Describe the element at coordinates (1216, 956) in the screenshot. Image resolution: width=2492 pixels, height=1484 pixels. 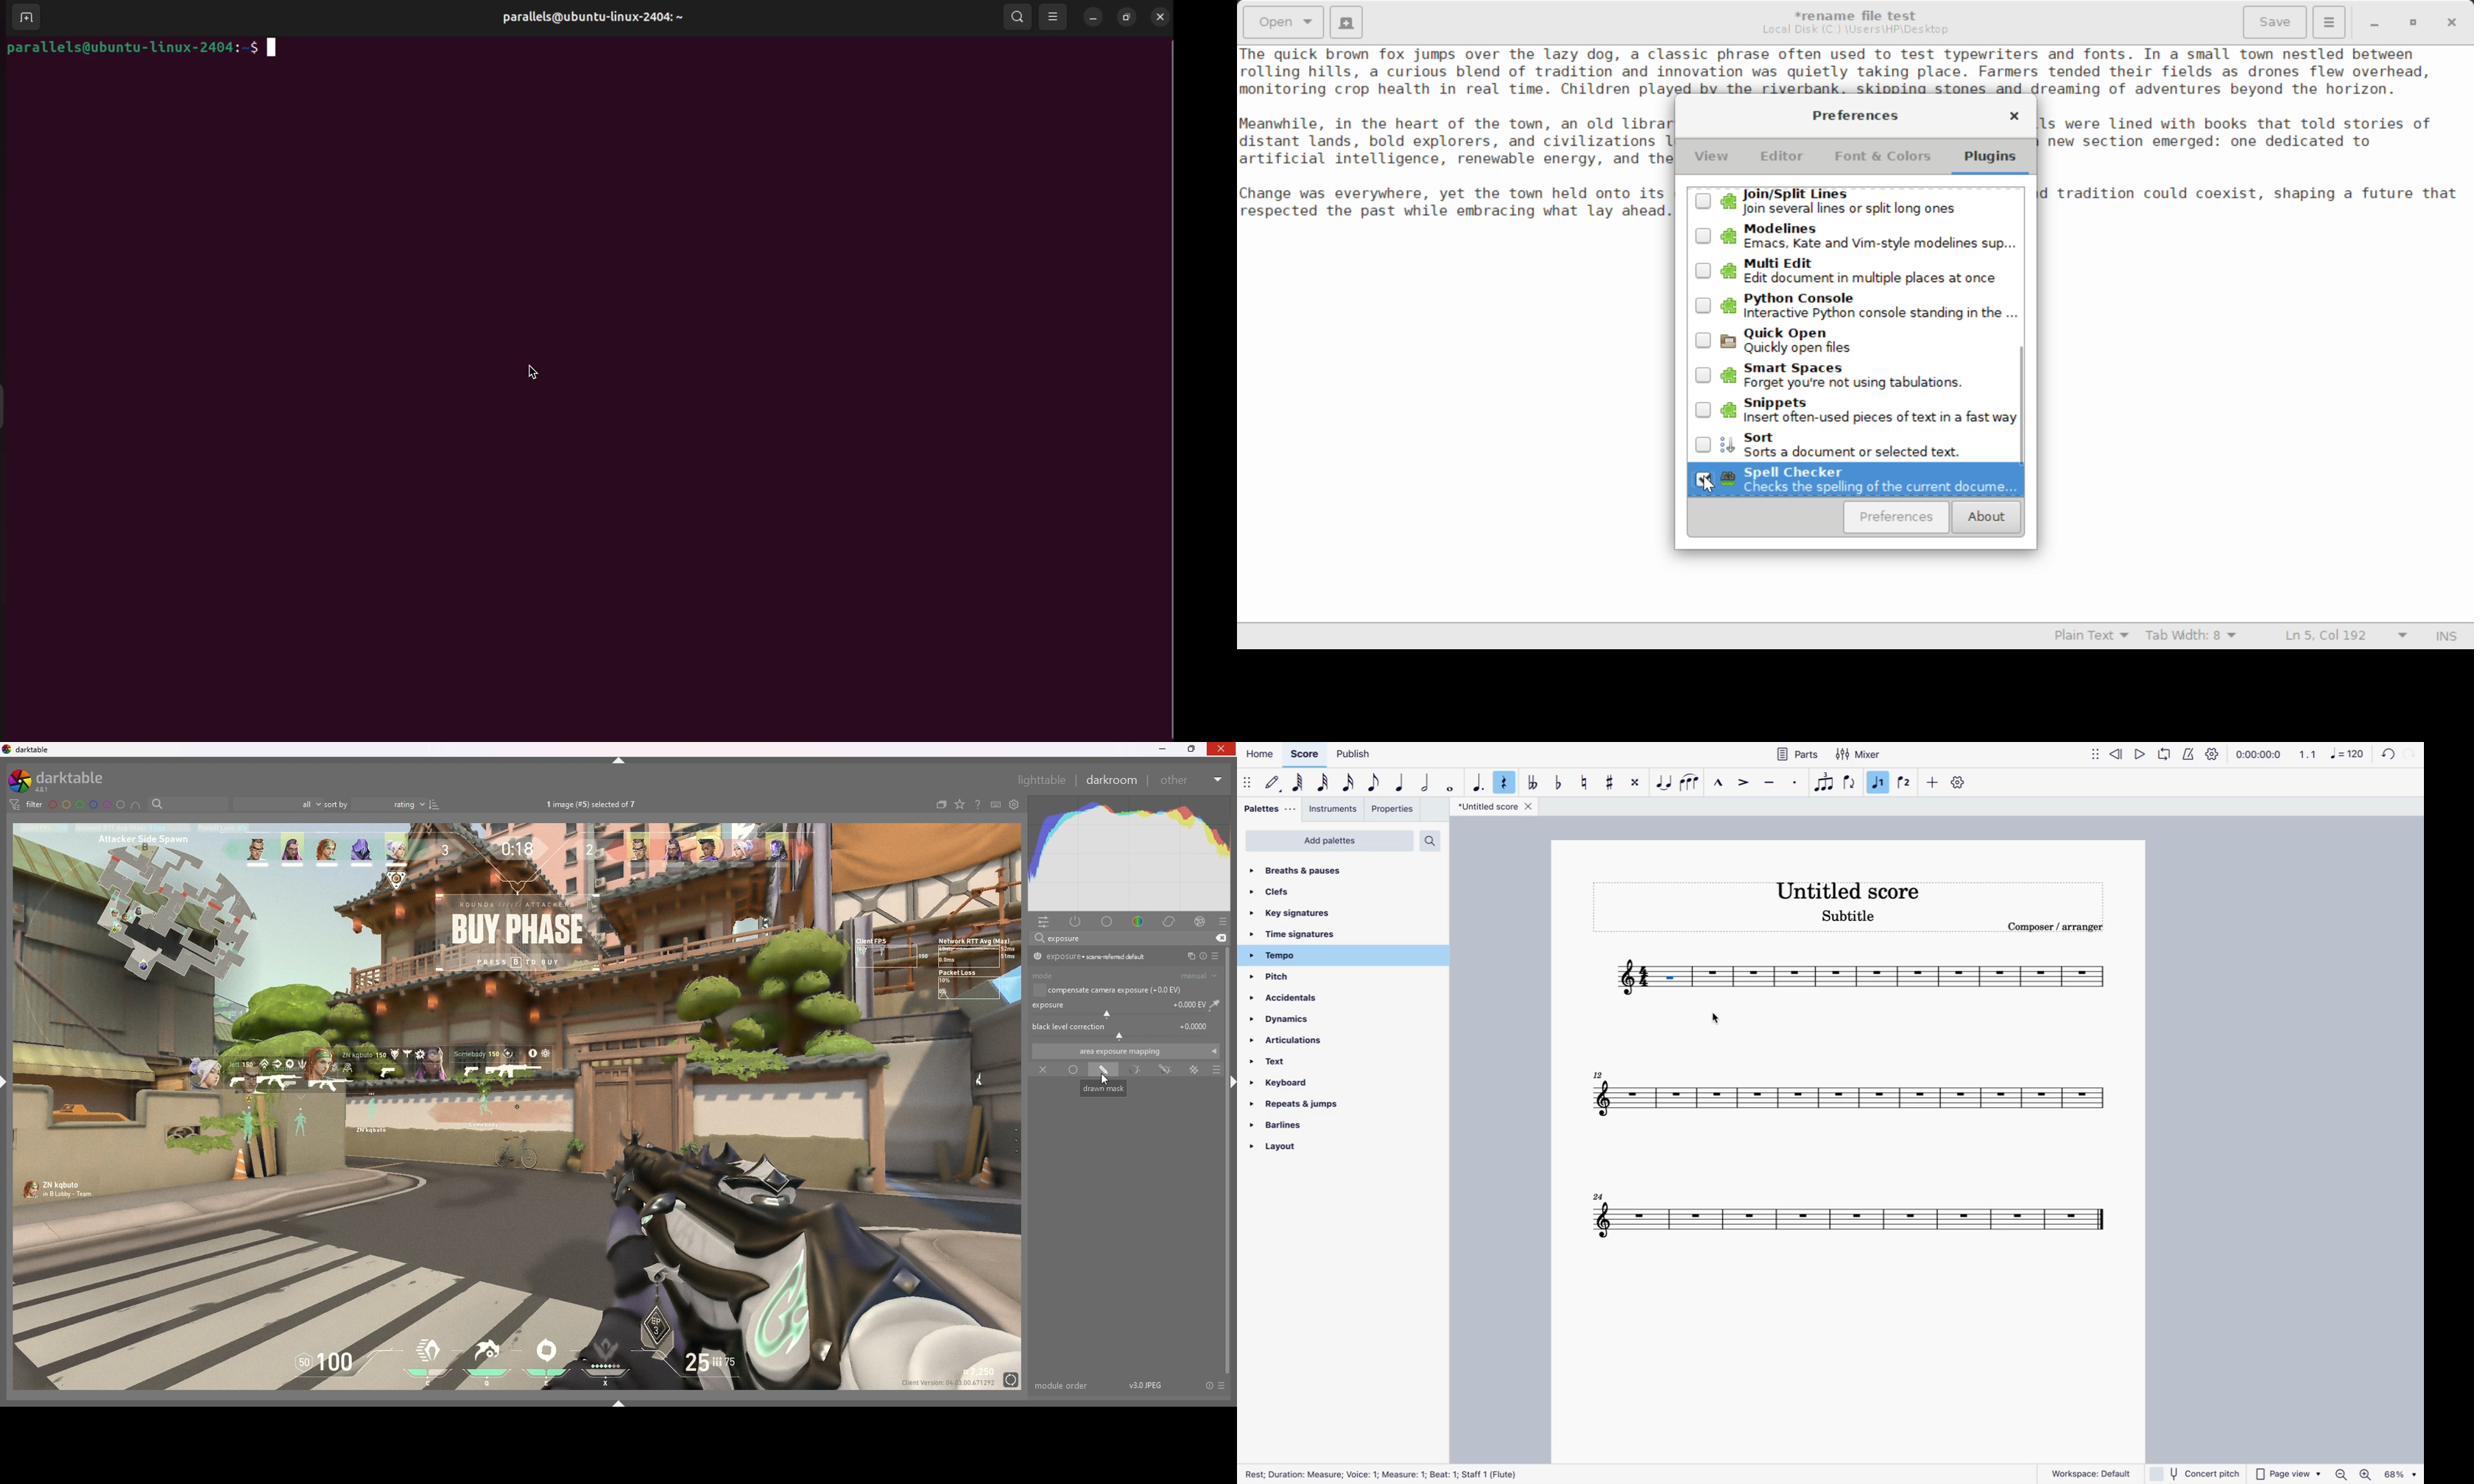
I see `presets` at that location.